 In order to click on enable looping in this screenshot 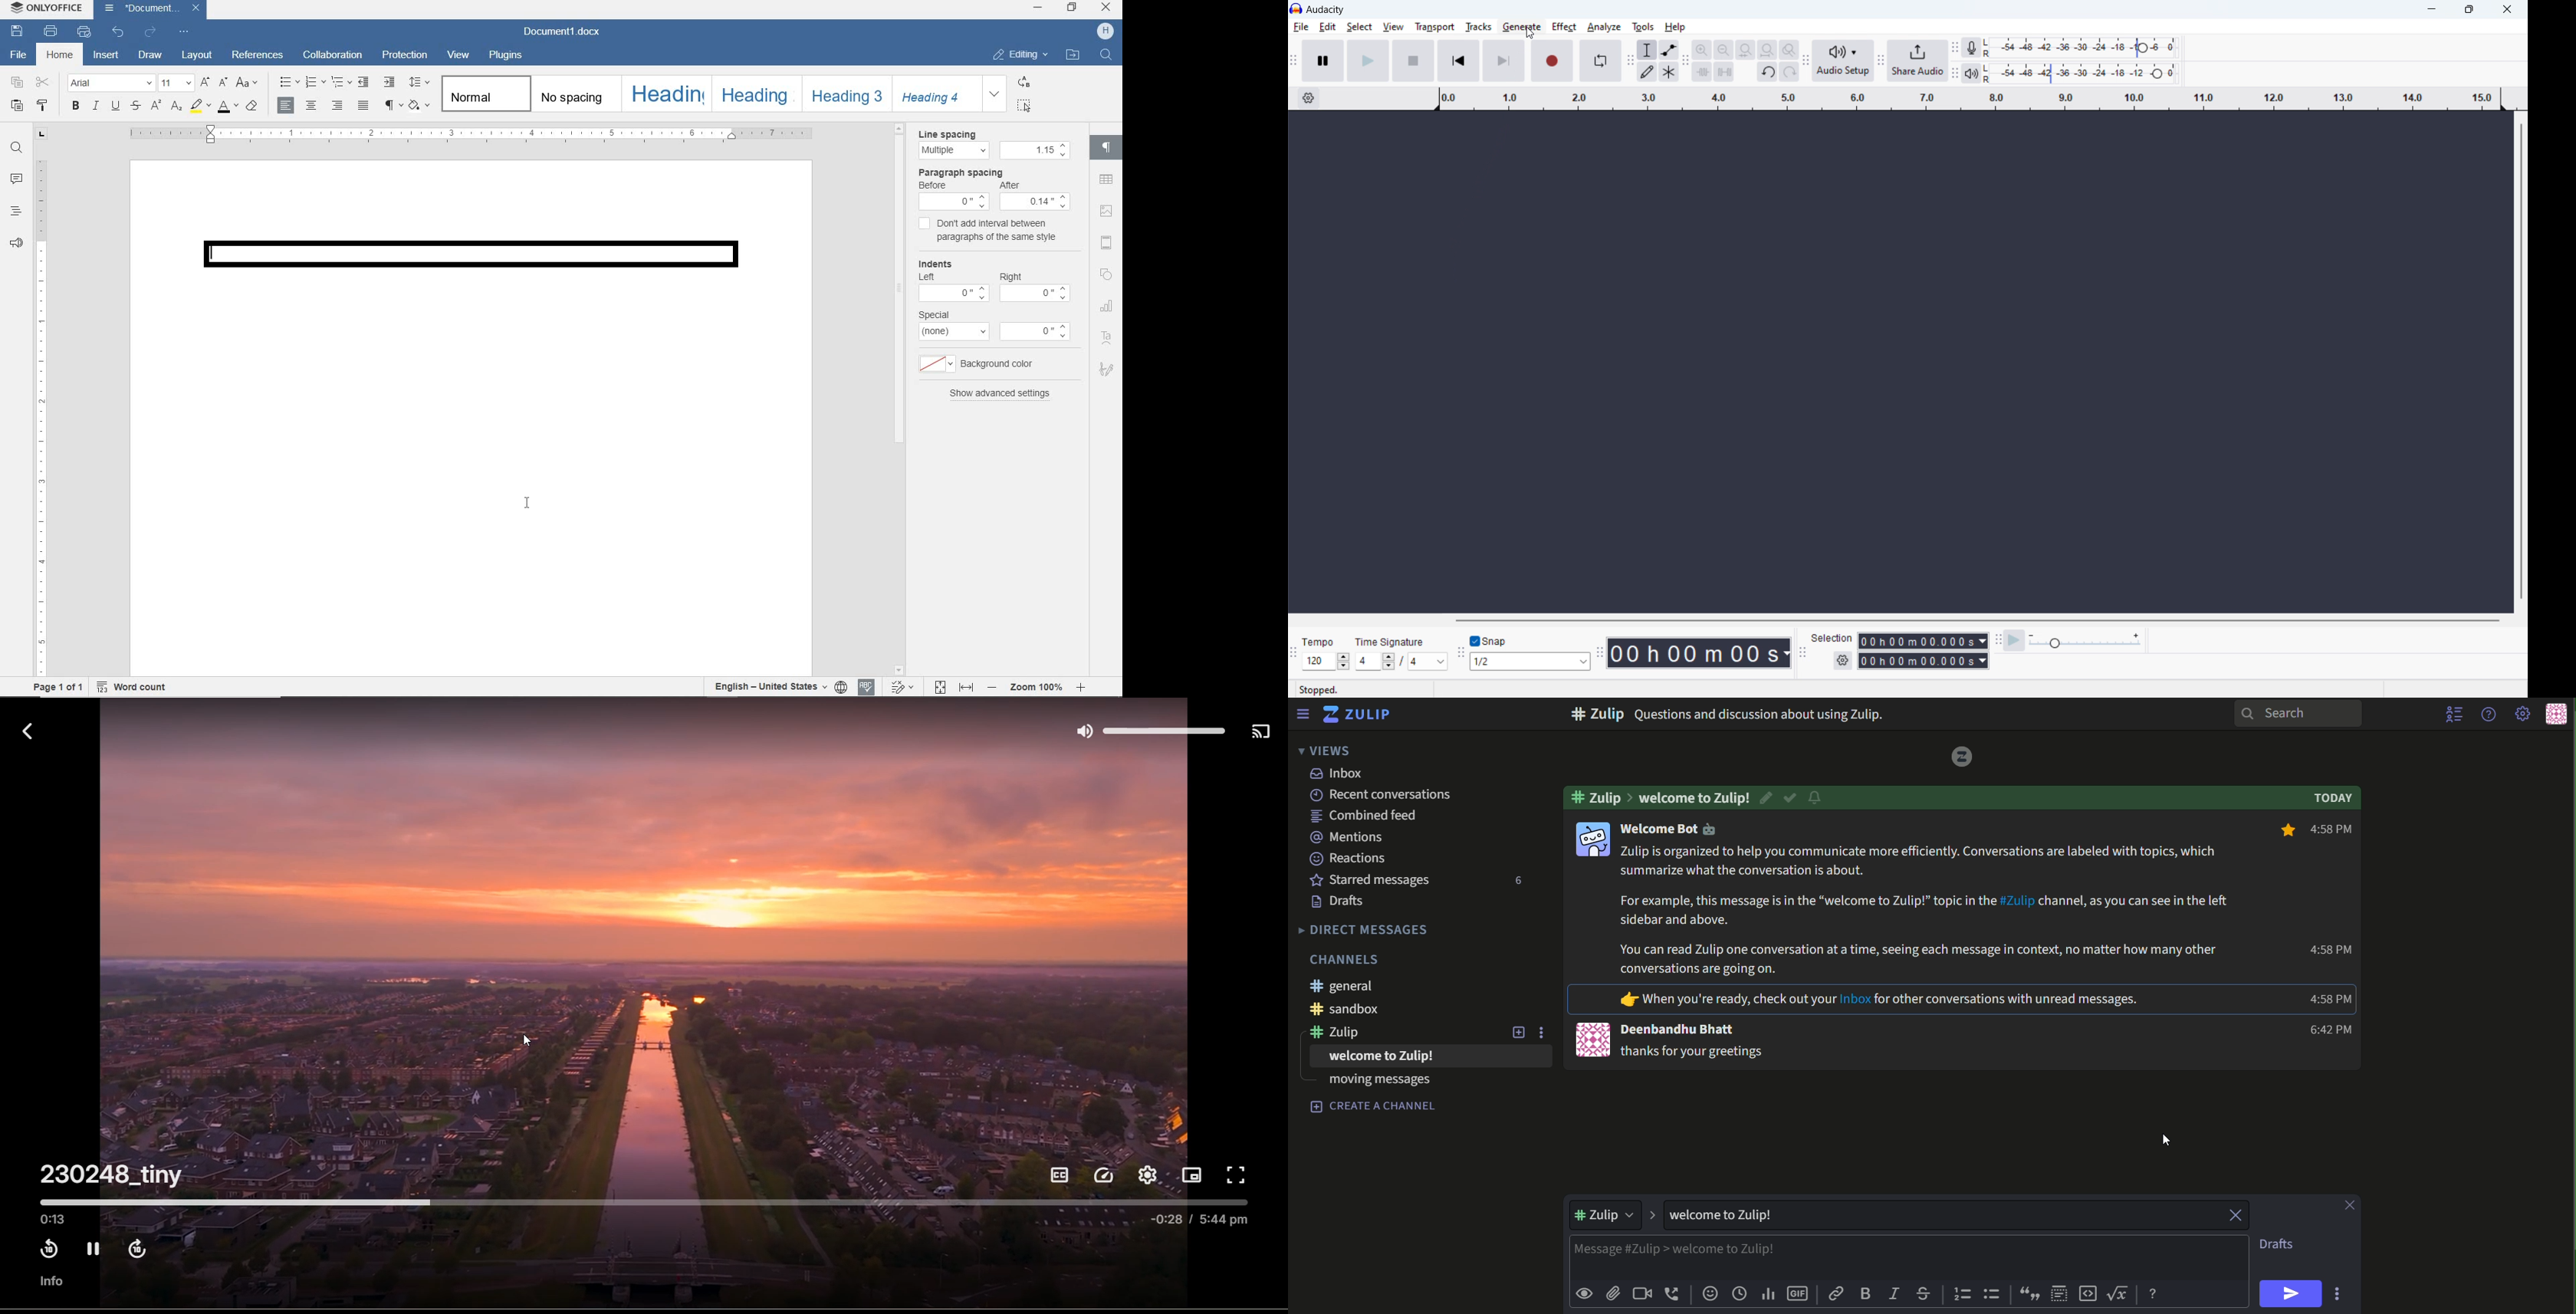, I will do `click(1600, 61)`.